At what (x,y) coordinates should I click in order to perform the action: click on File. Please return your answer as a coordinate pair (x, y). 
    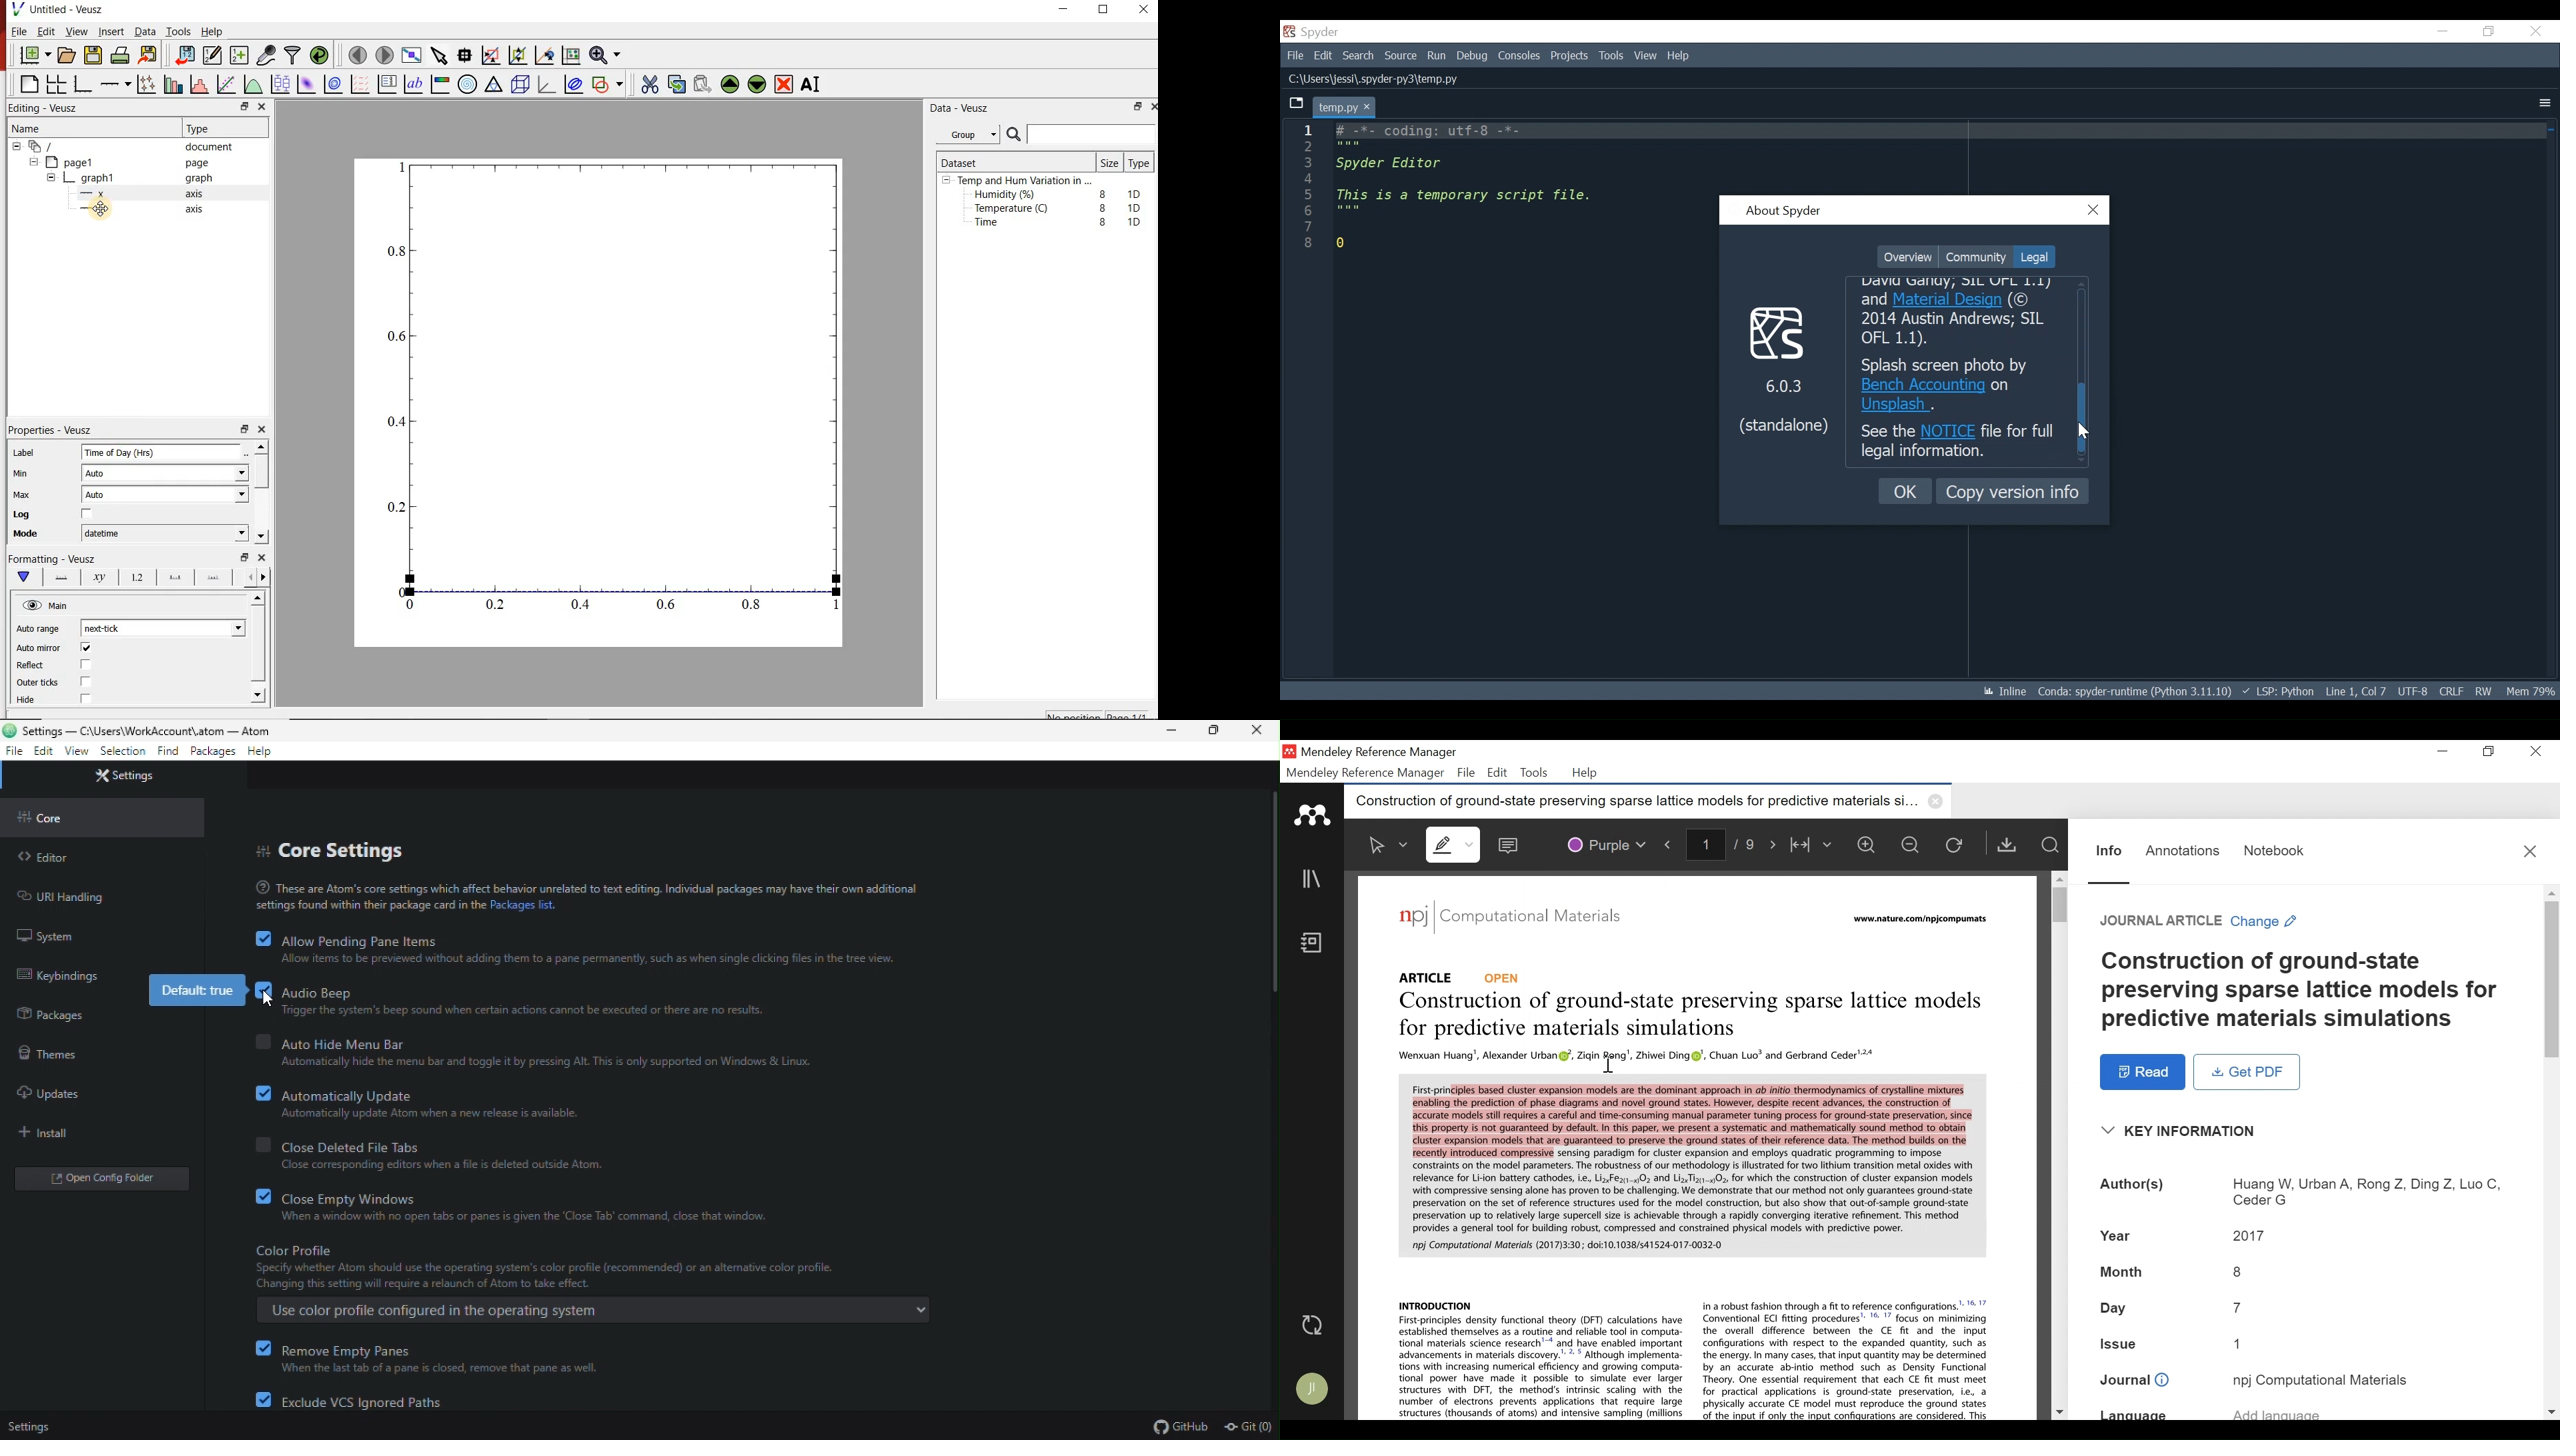
    Looking at the image, I should click on (1466, 773).